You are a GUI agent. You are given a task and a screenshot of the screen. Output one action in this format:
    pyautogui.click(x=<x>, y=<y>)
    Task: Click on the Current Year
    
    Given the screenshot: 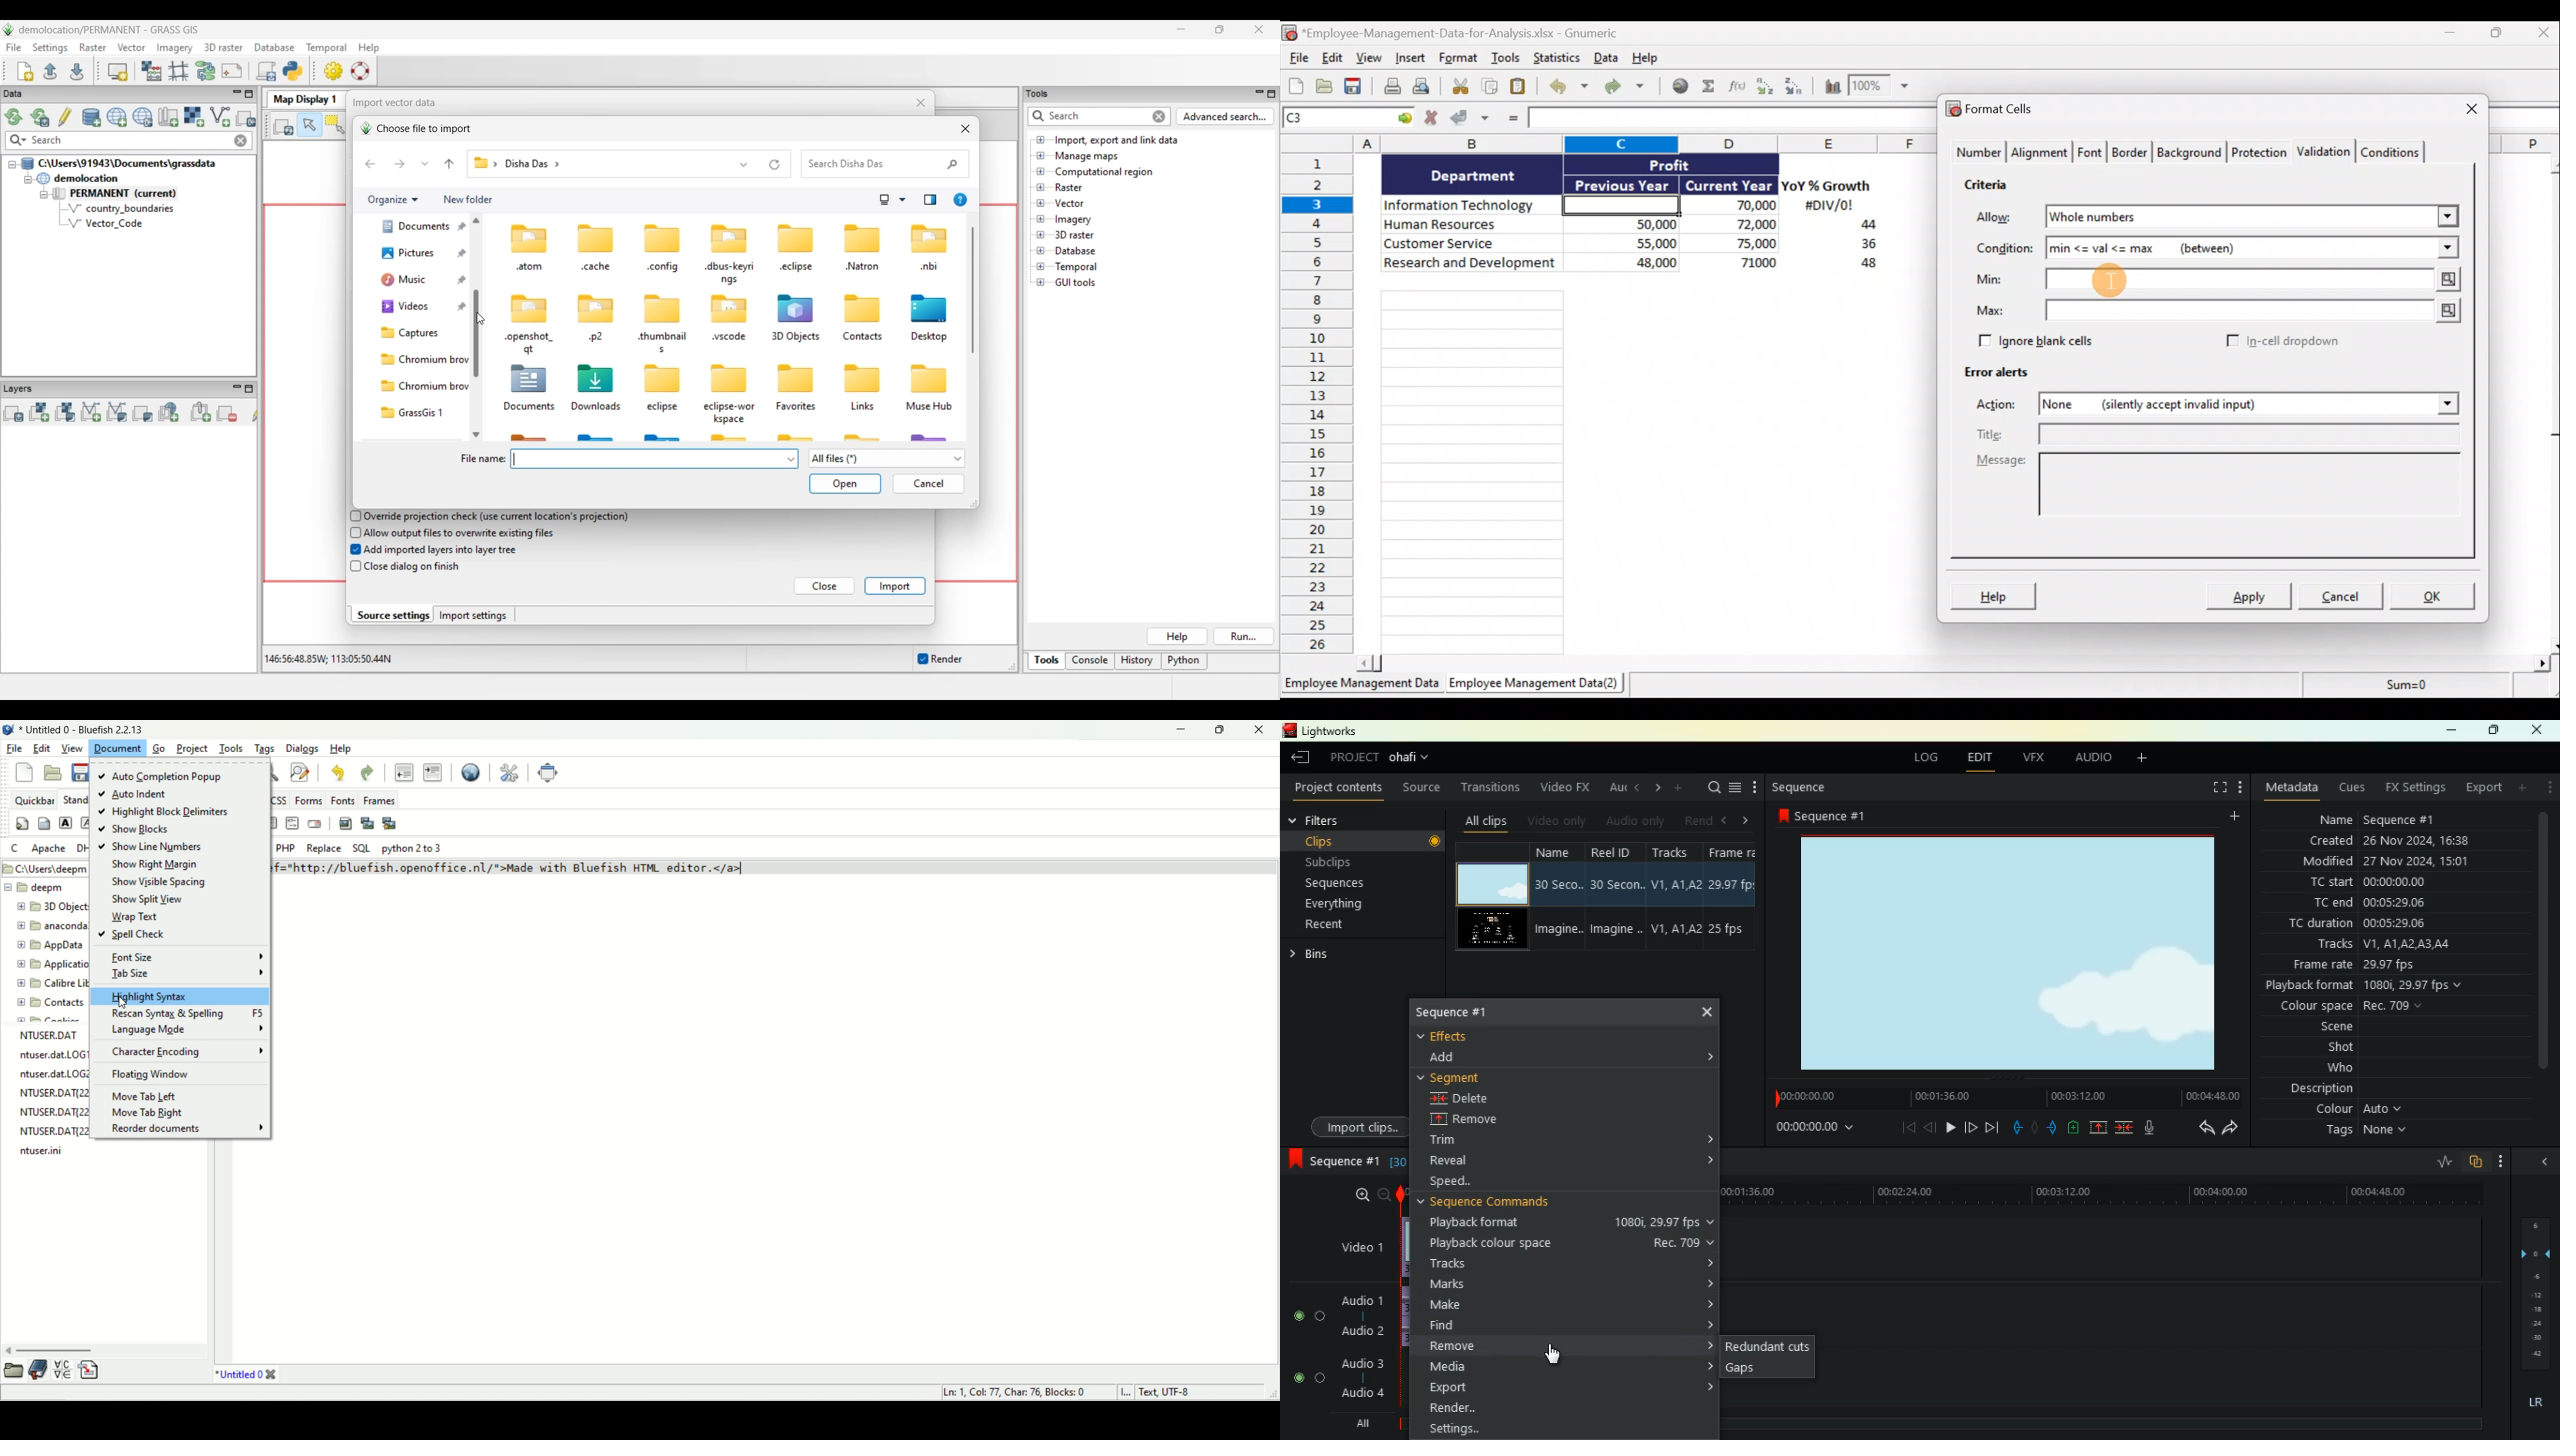 What is the action you would take?
    pyautogui.click(x=1727, y=186)
    